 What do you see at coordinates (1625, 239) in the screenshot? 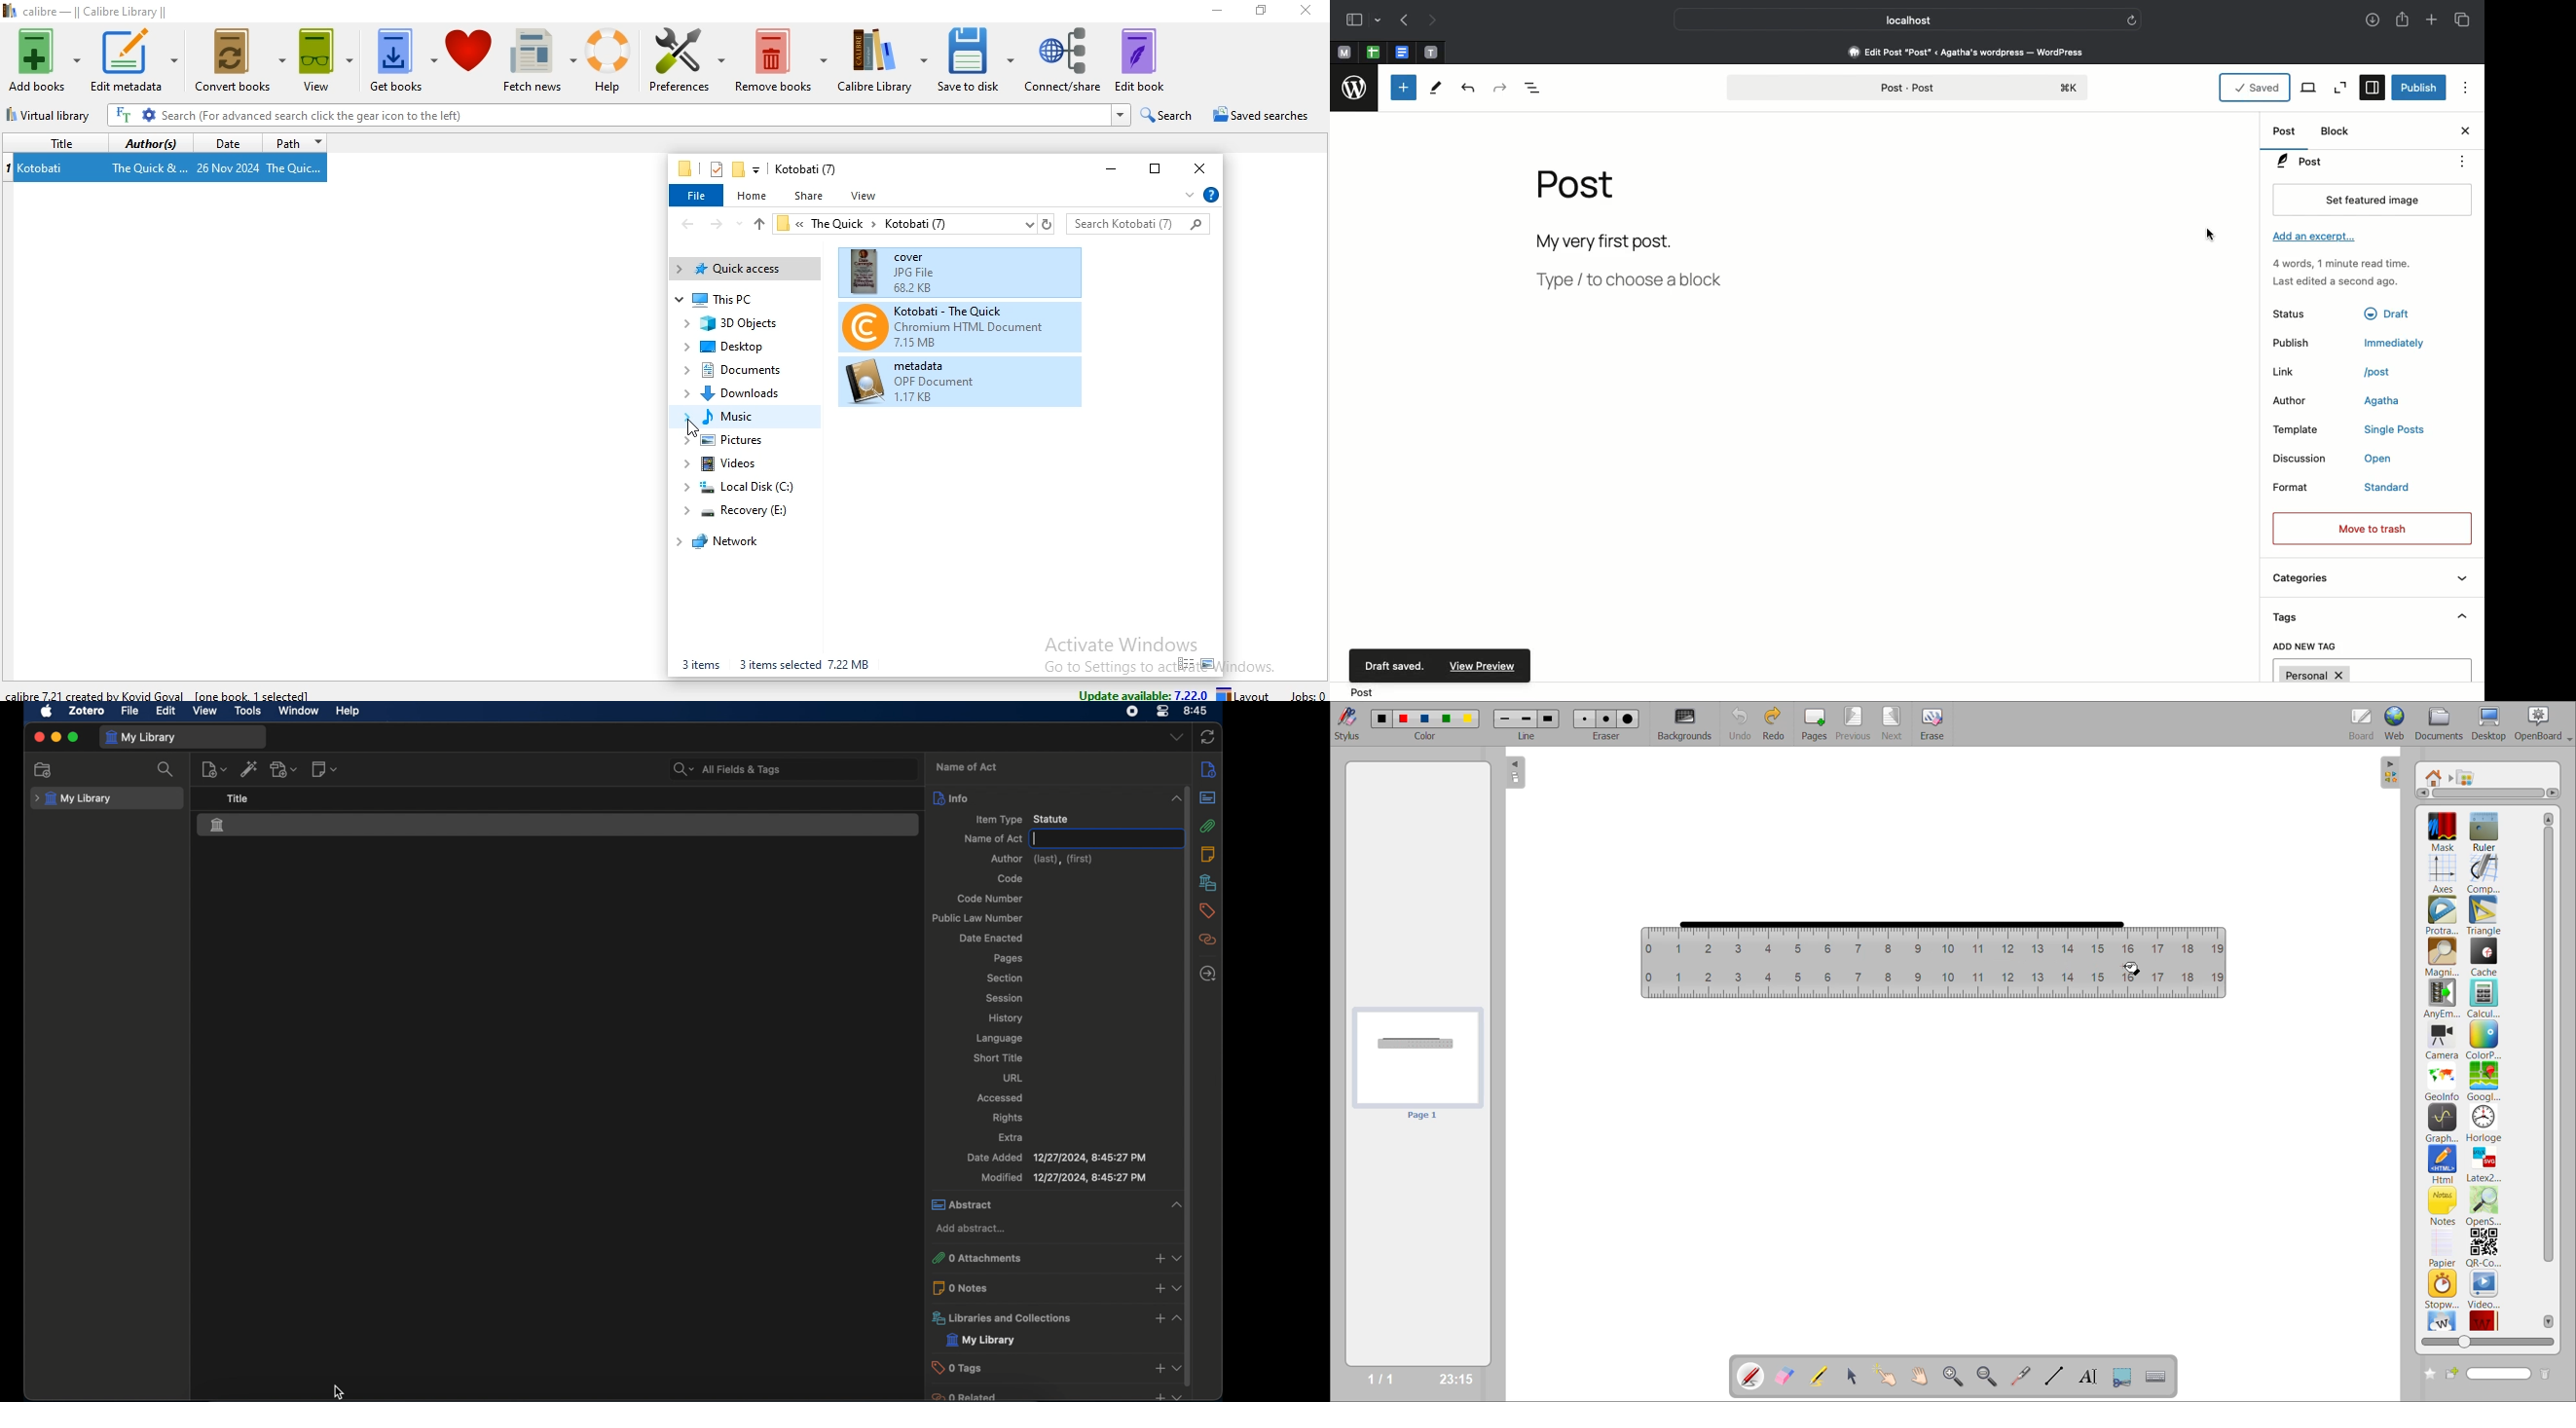
I see `Body` at bounding box center [1625, 239].